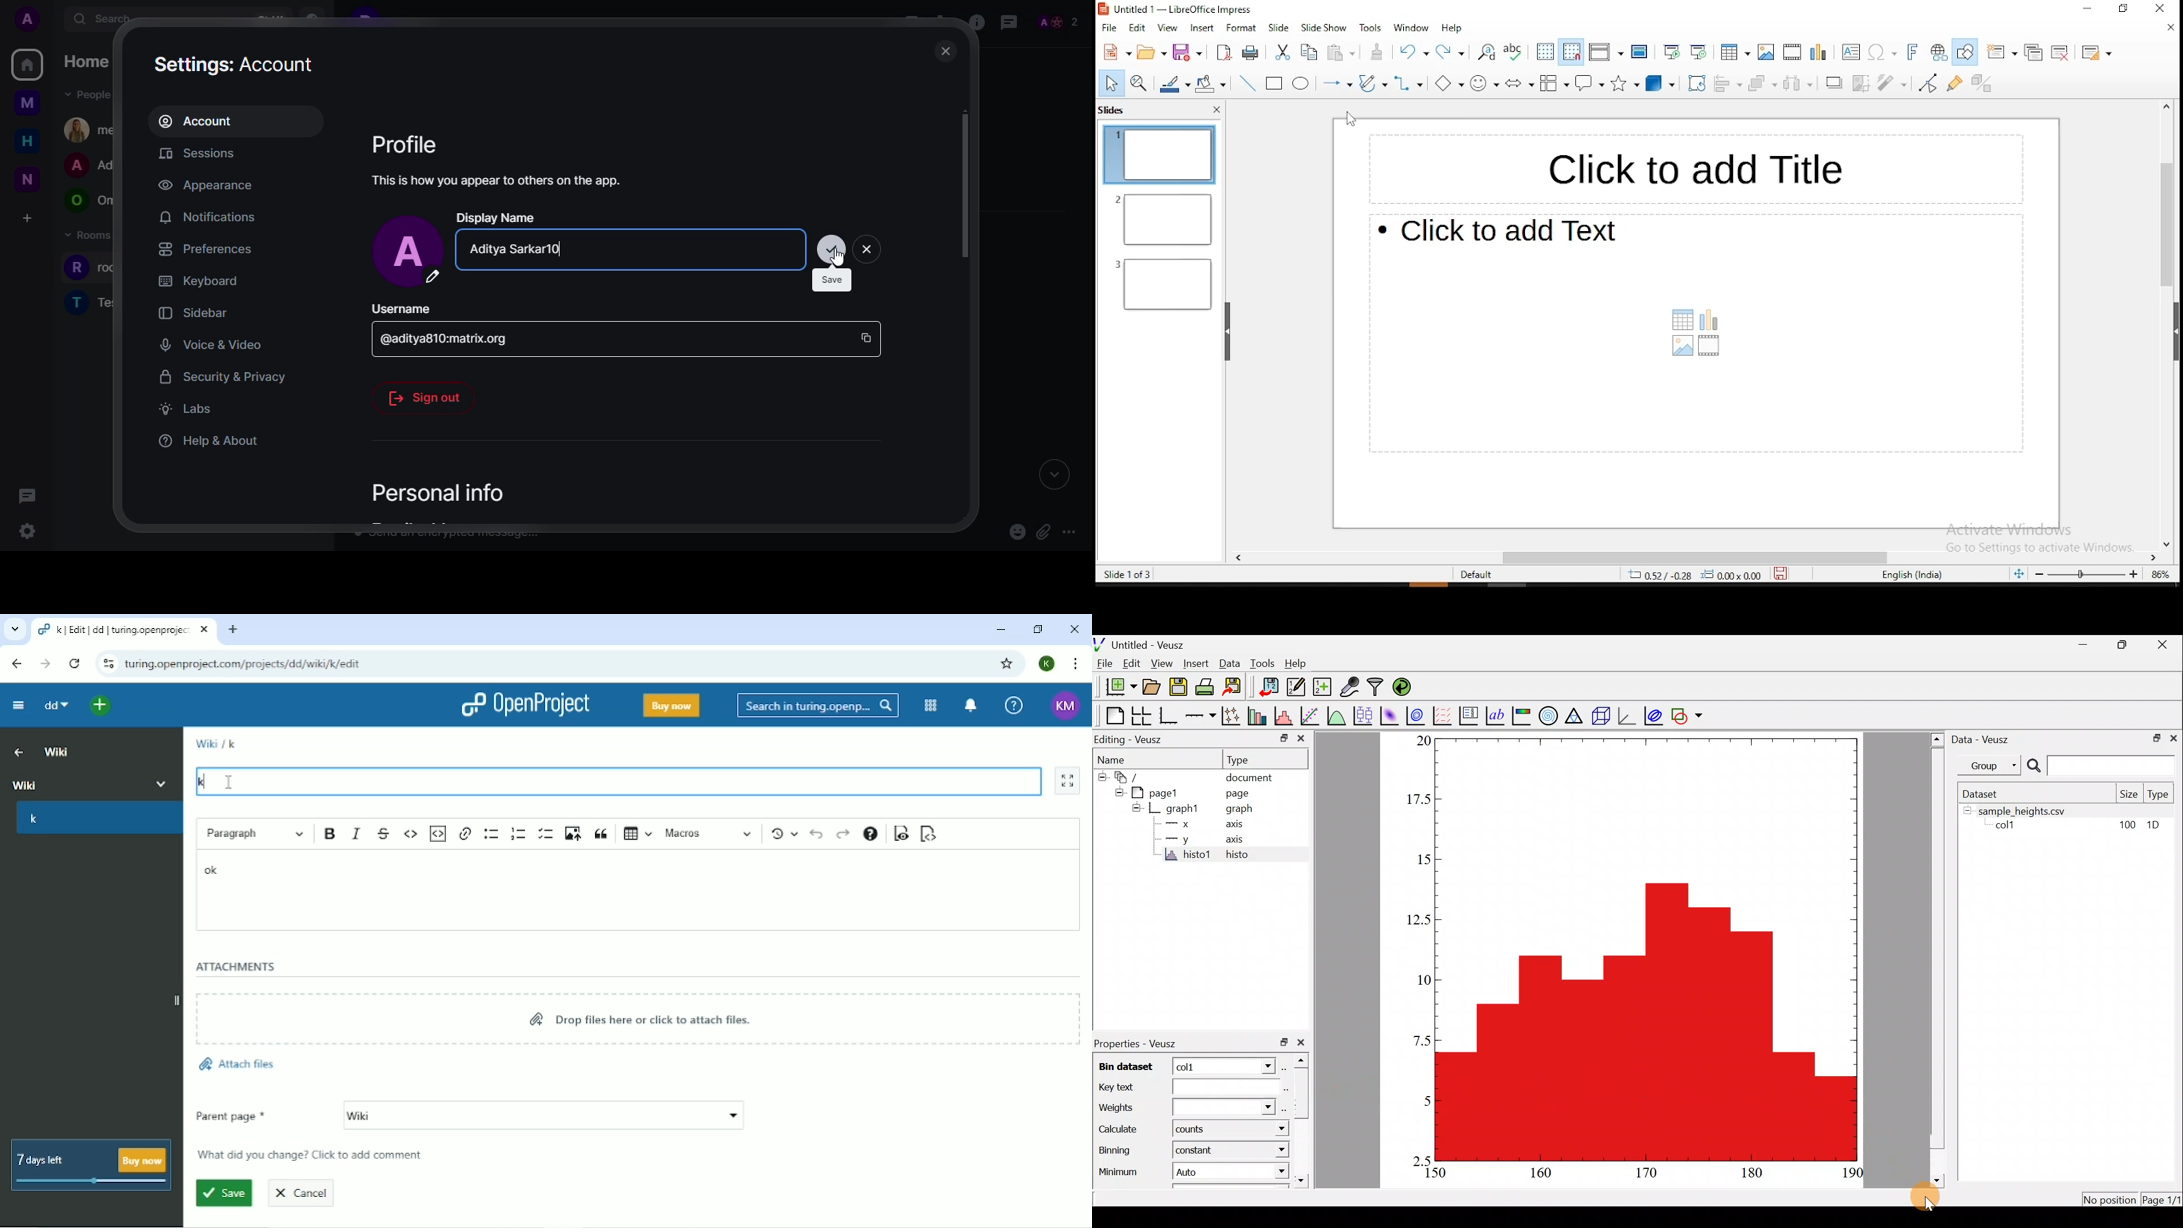 The height and width of the screenshot is (1232, 2184). I want to click on help , so click(209, 440).